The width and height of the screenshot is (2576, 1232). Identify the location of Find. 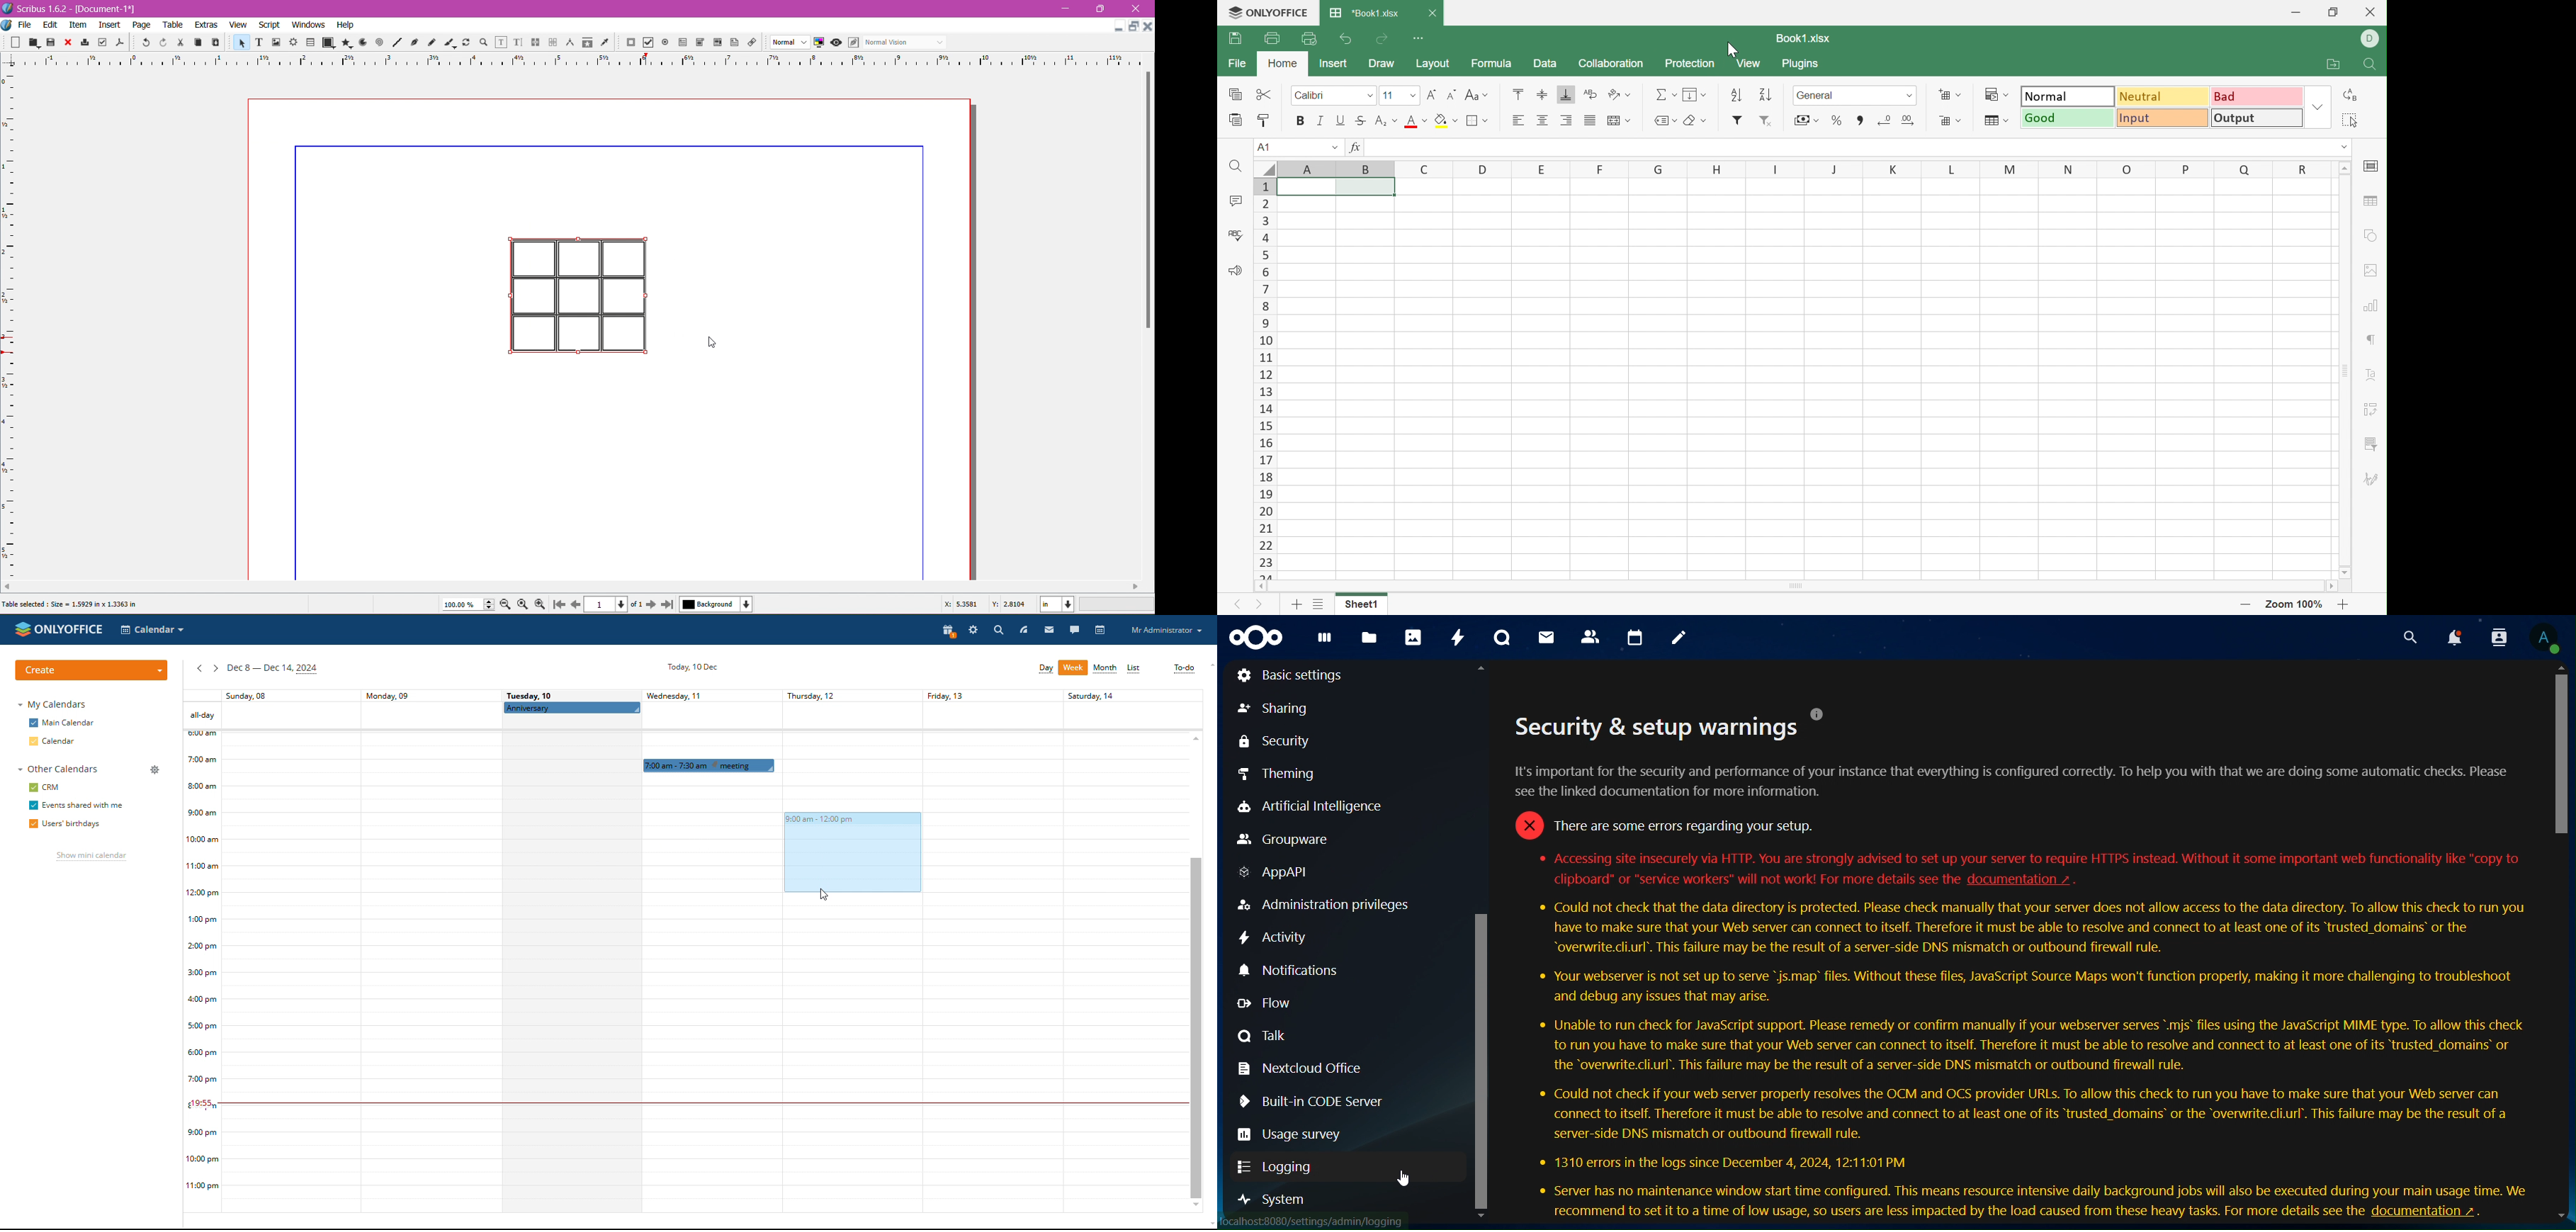
(1234, 167).